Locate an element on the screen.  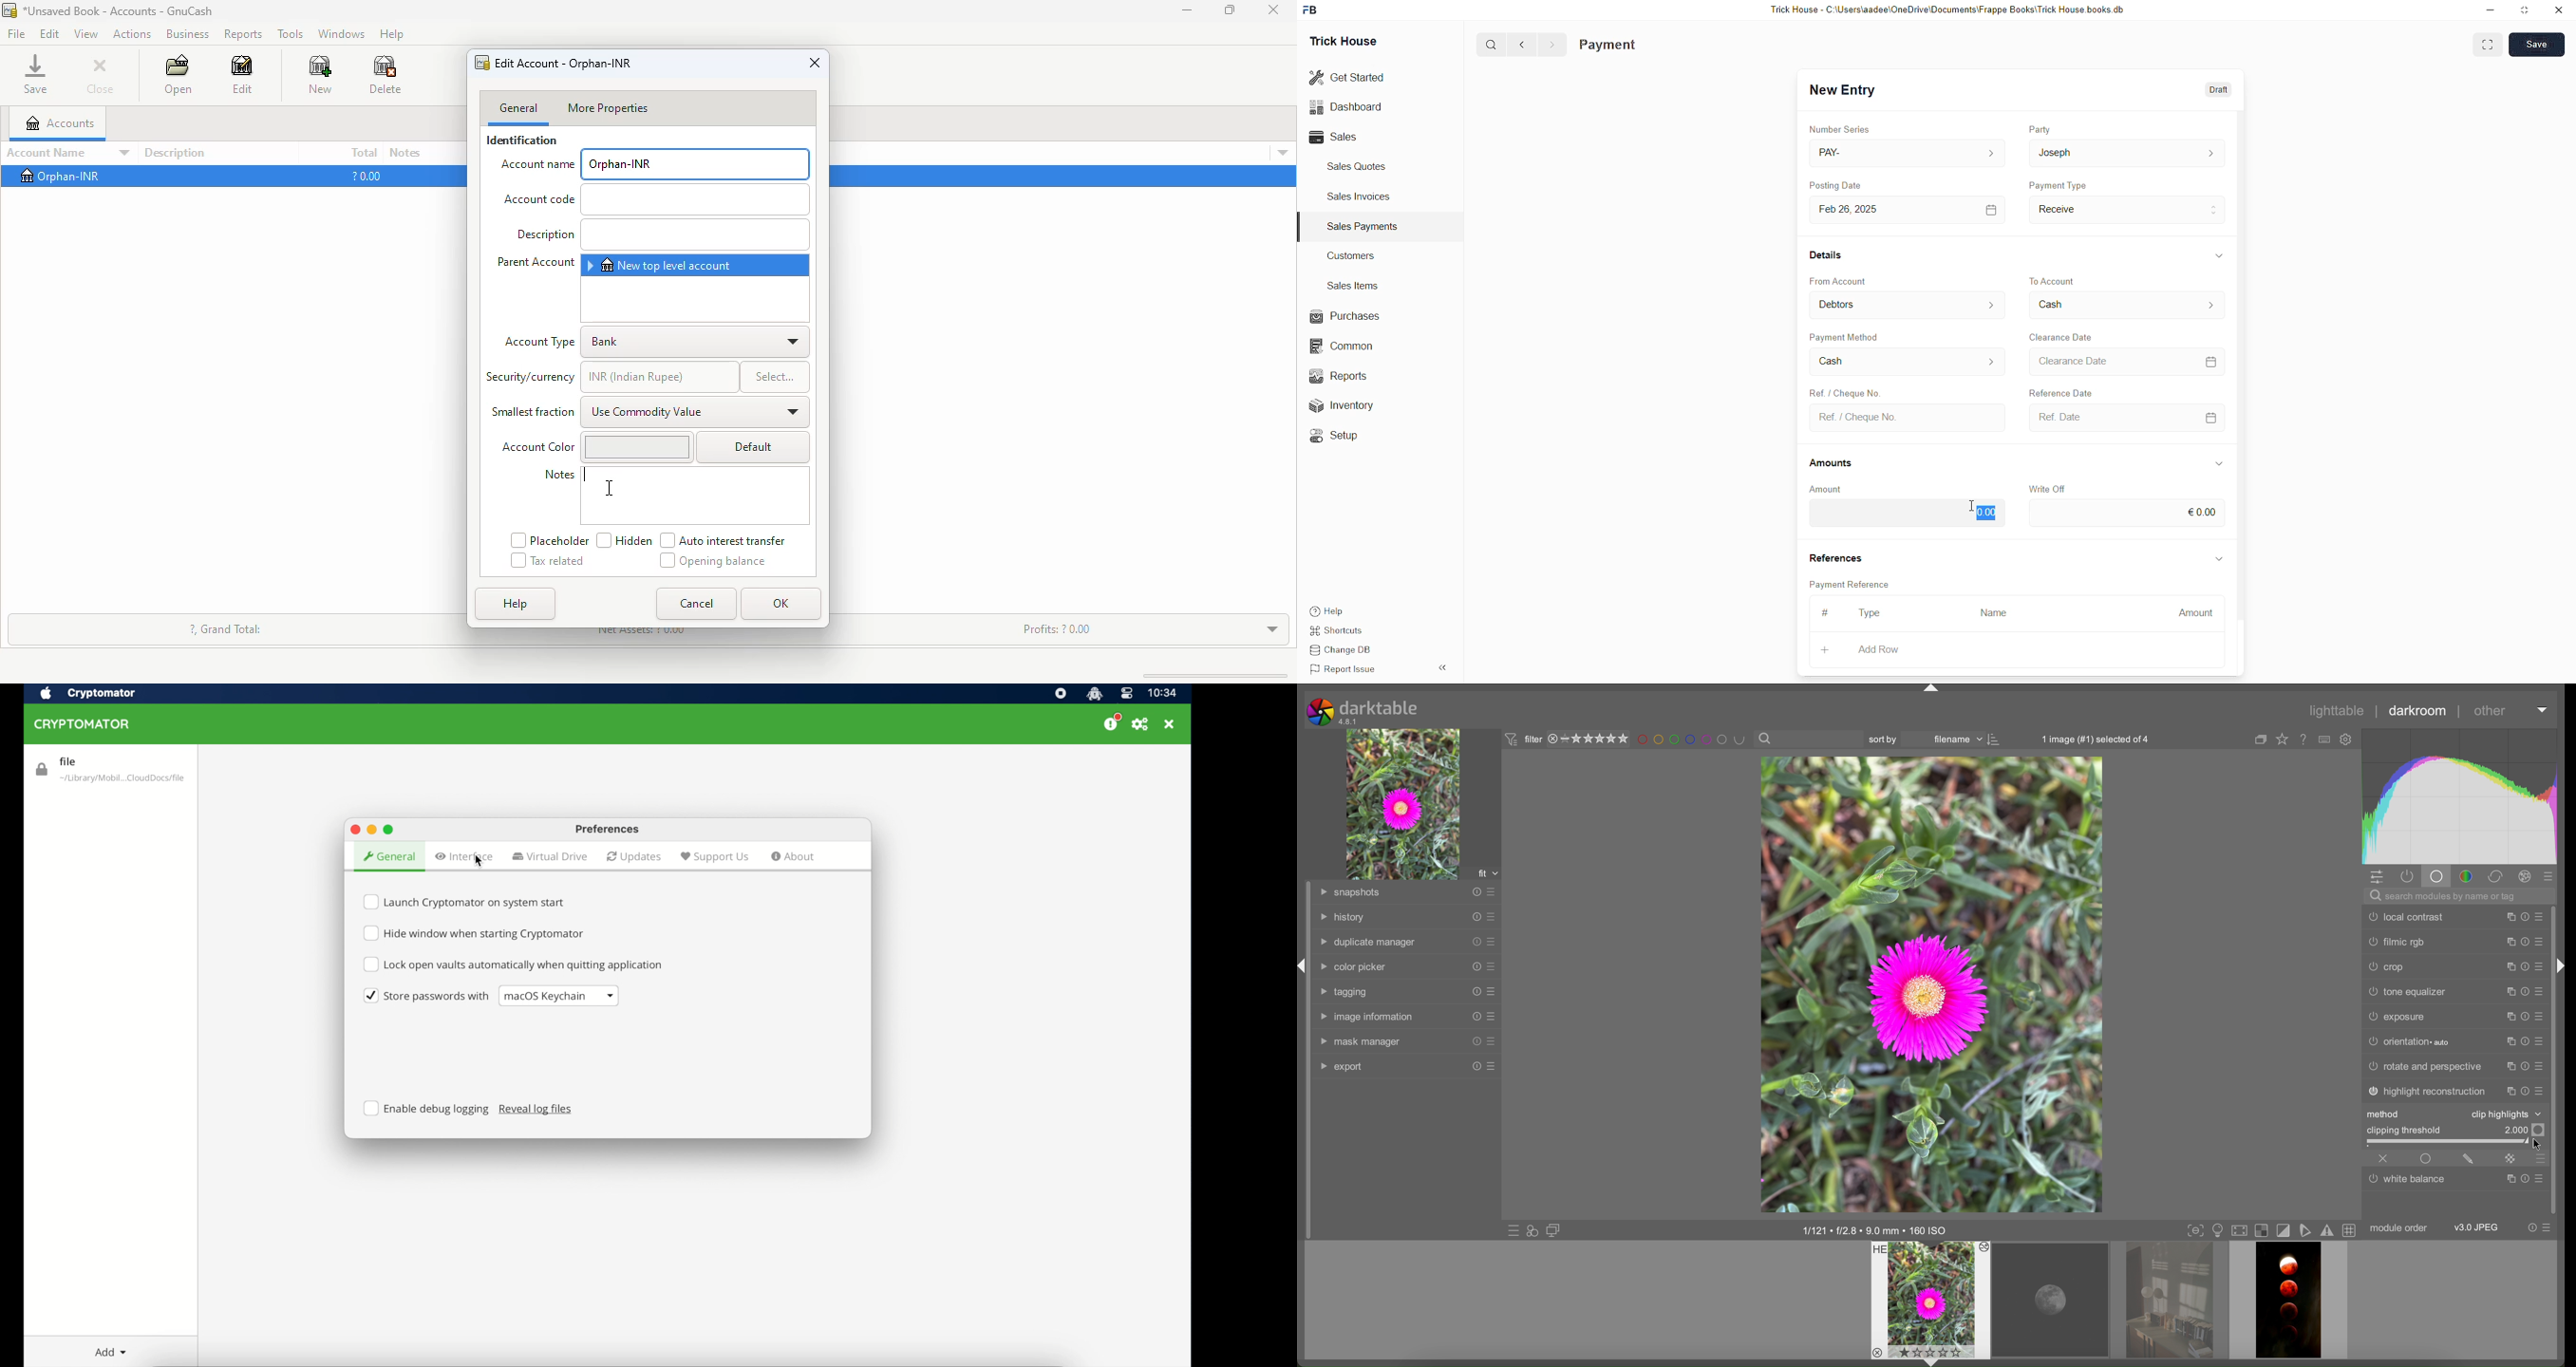
reset presets is located at coordinates (1474, 940).